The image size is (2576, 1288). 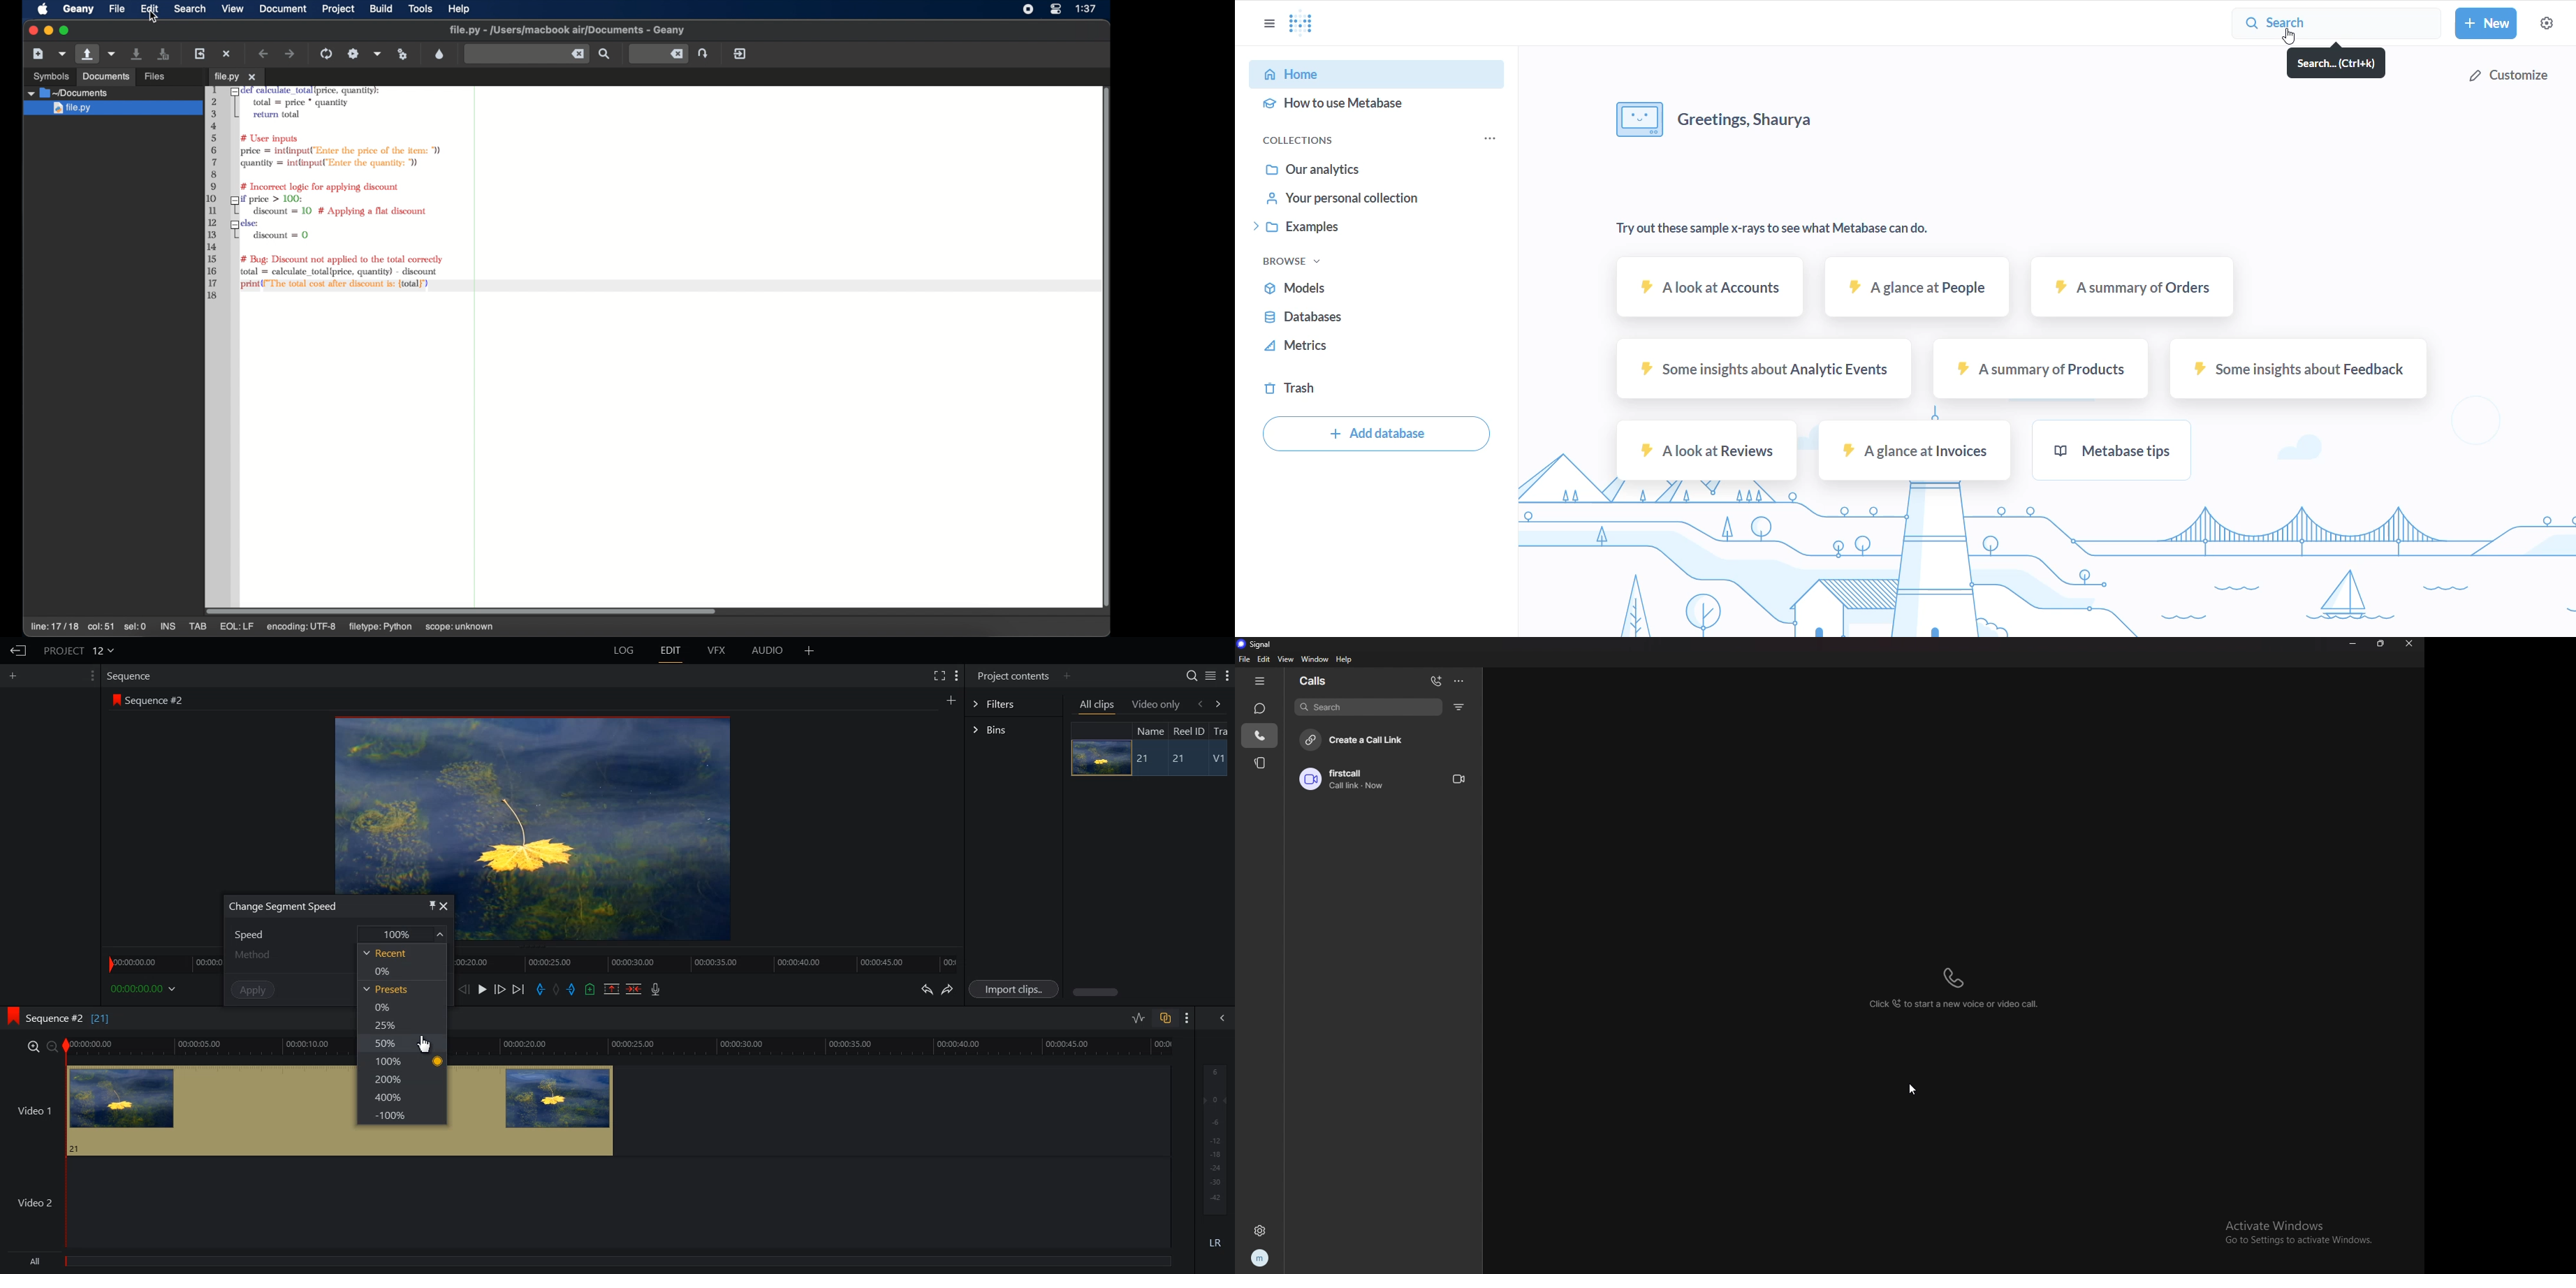 I want to click on 100%, so click(x=403, y=934).